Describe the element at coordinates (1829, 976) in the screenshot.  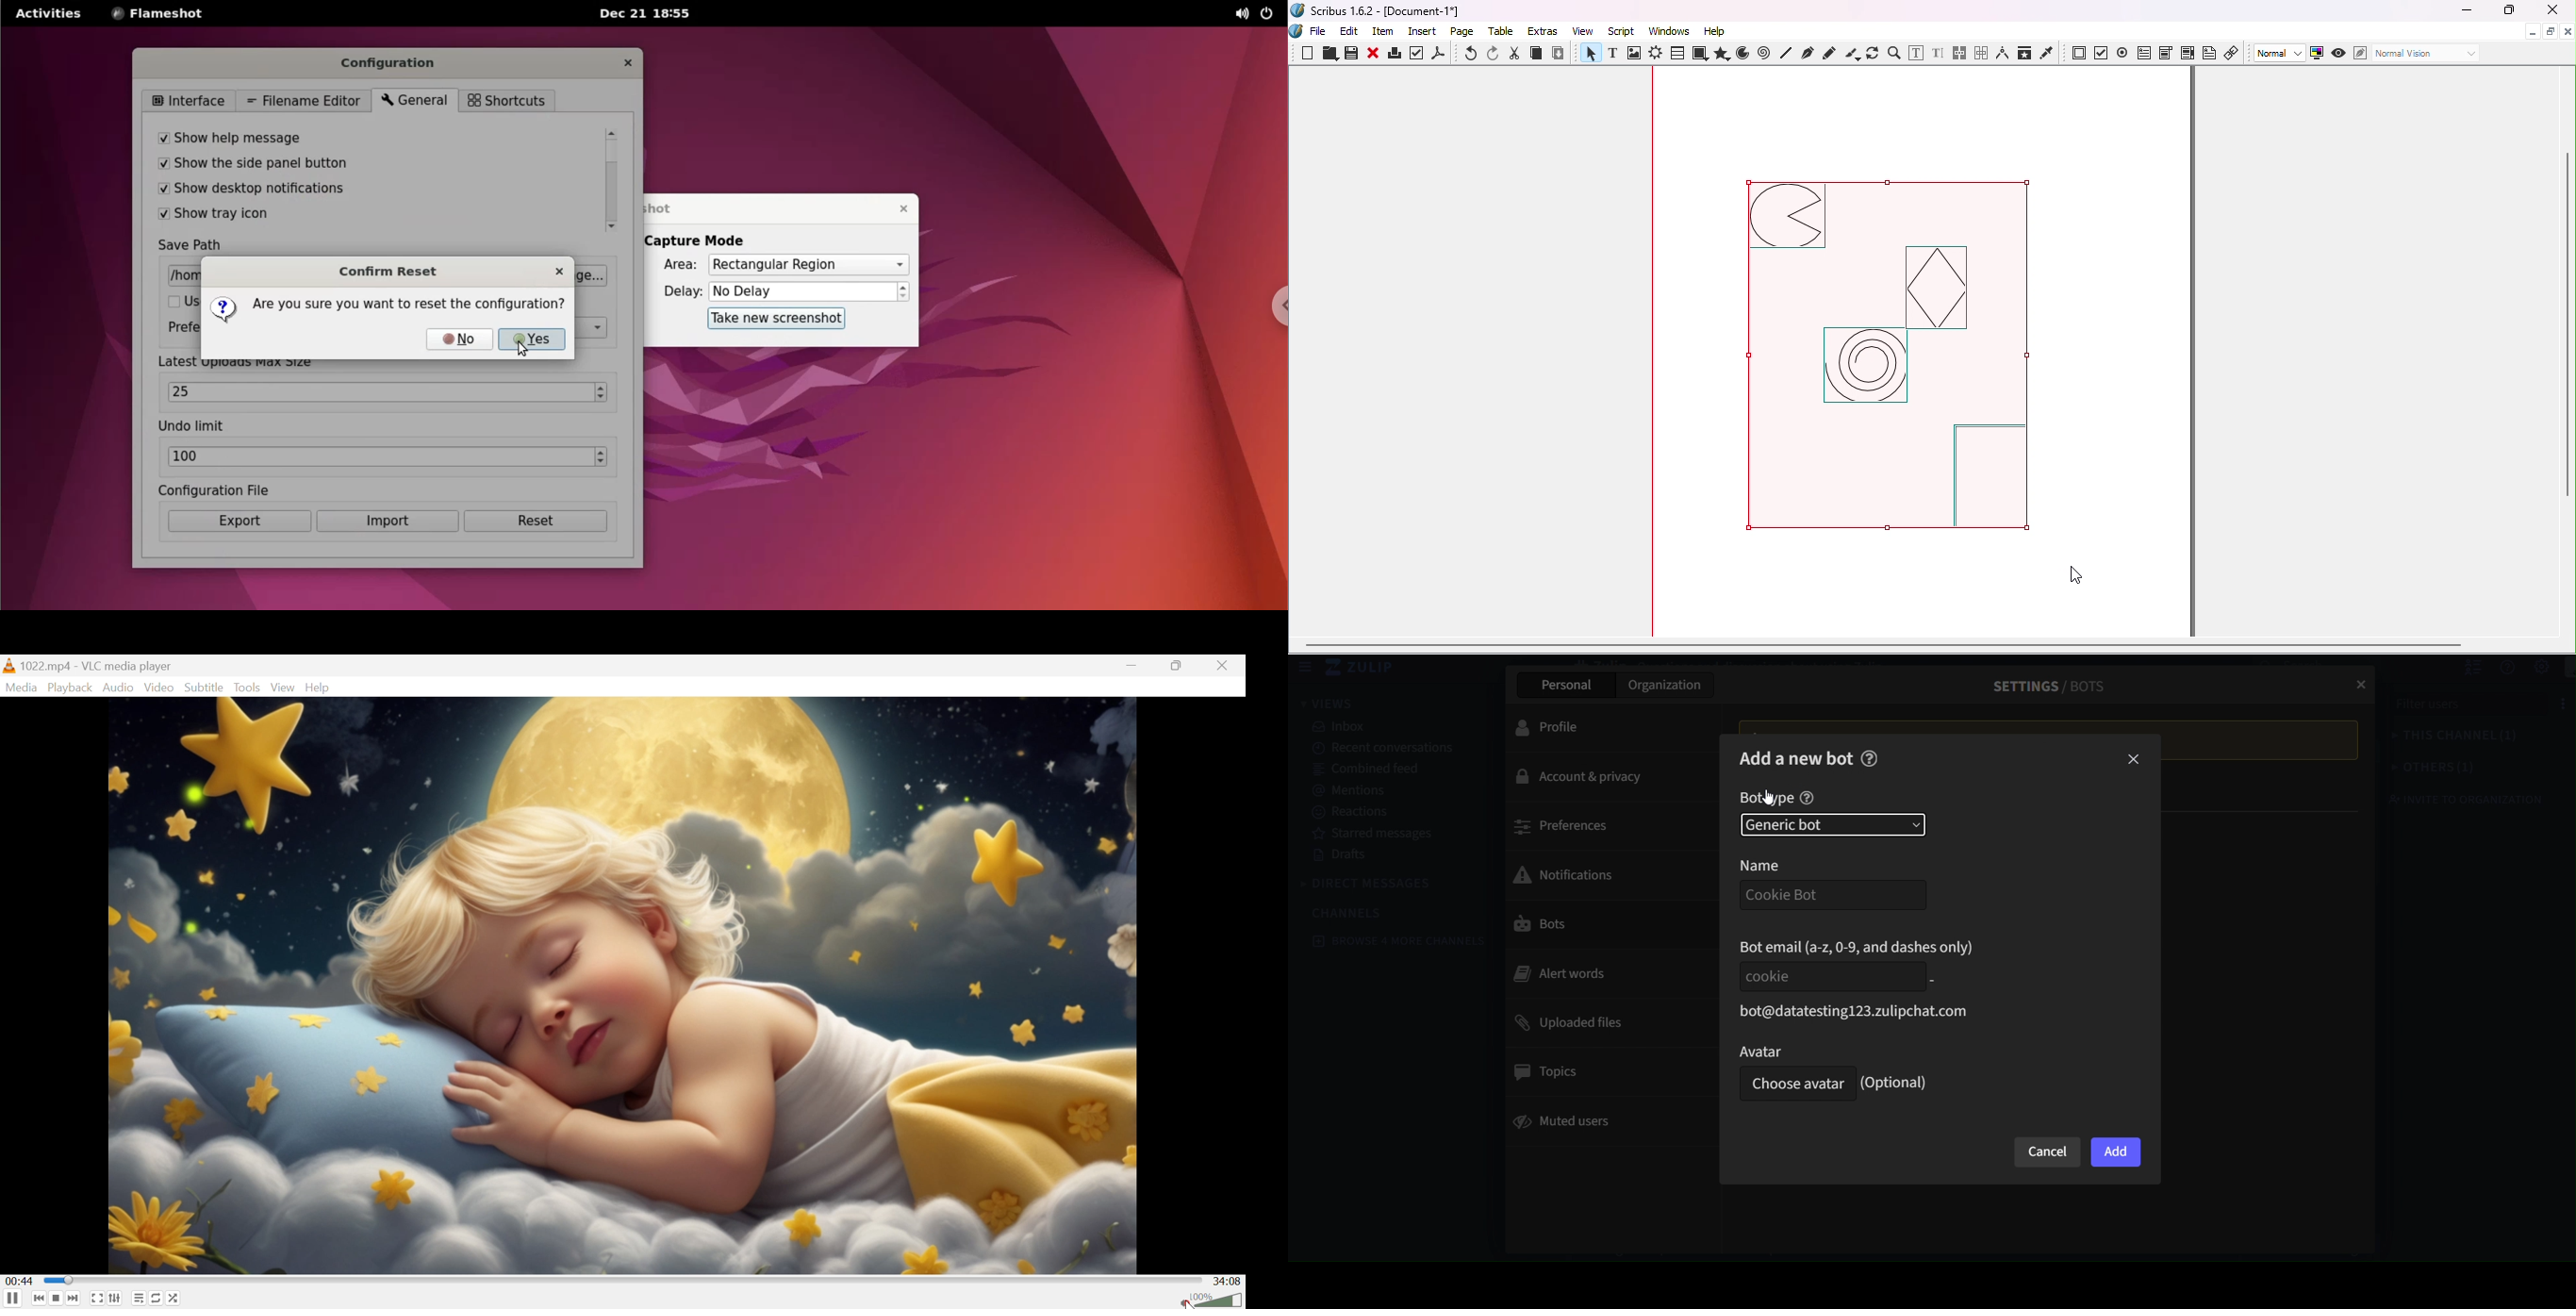
I see `Cookie` at that location.